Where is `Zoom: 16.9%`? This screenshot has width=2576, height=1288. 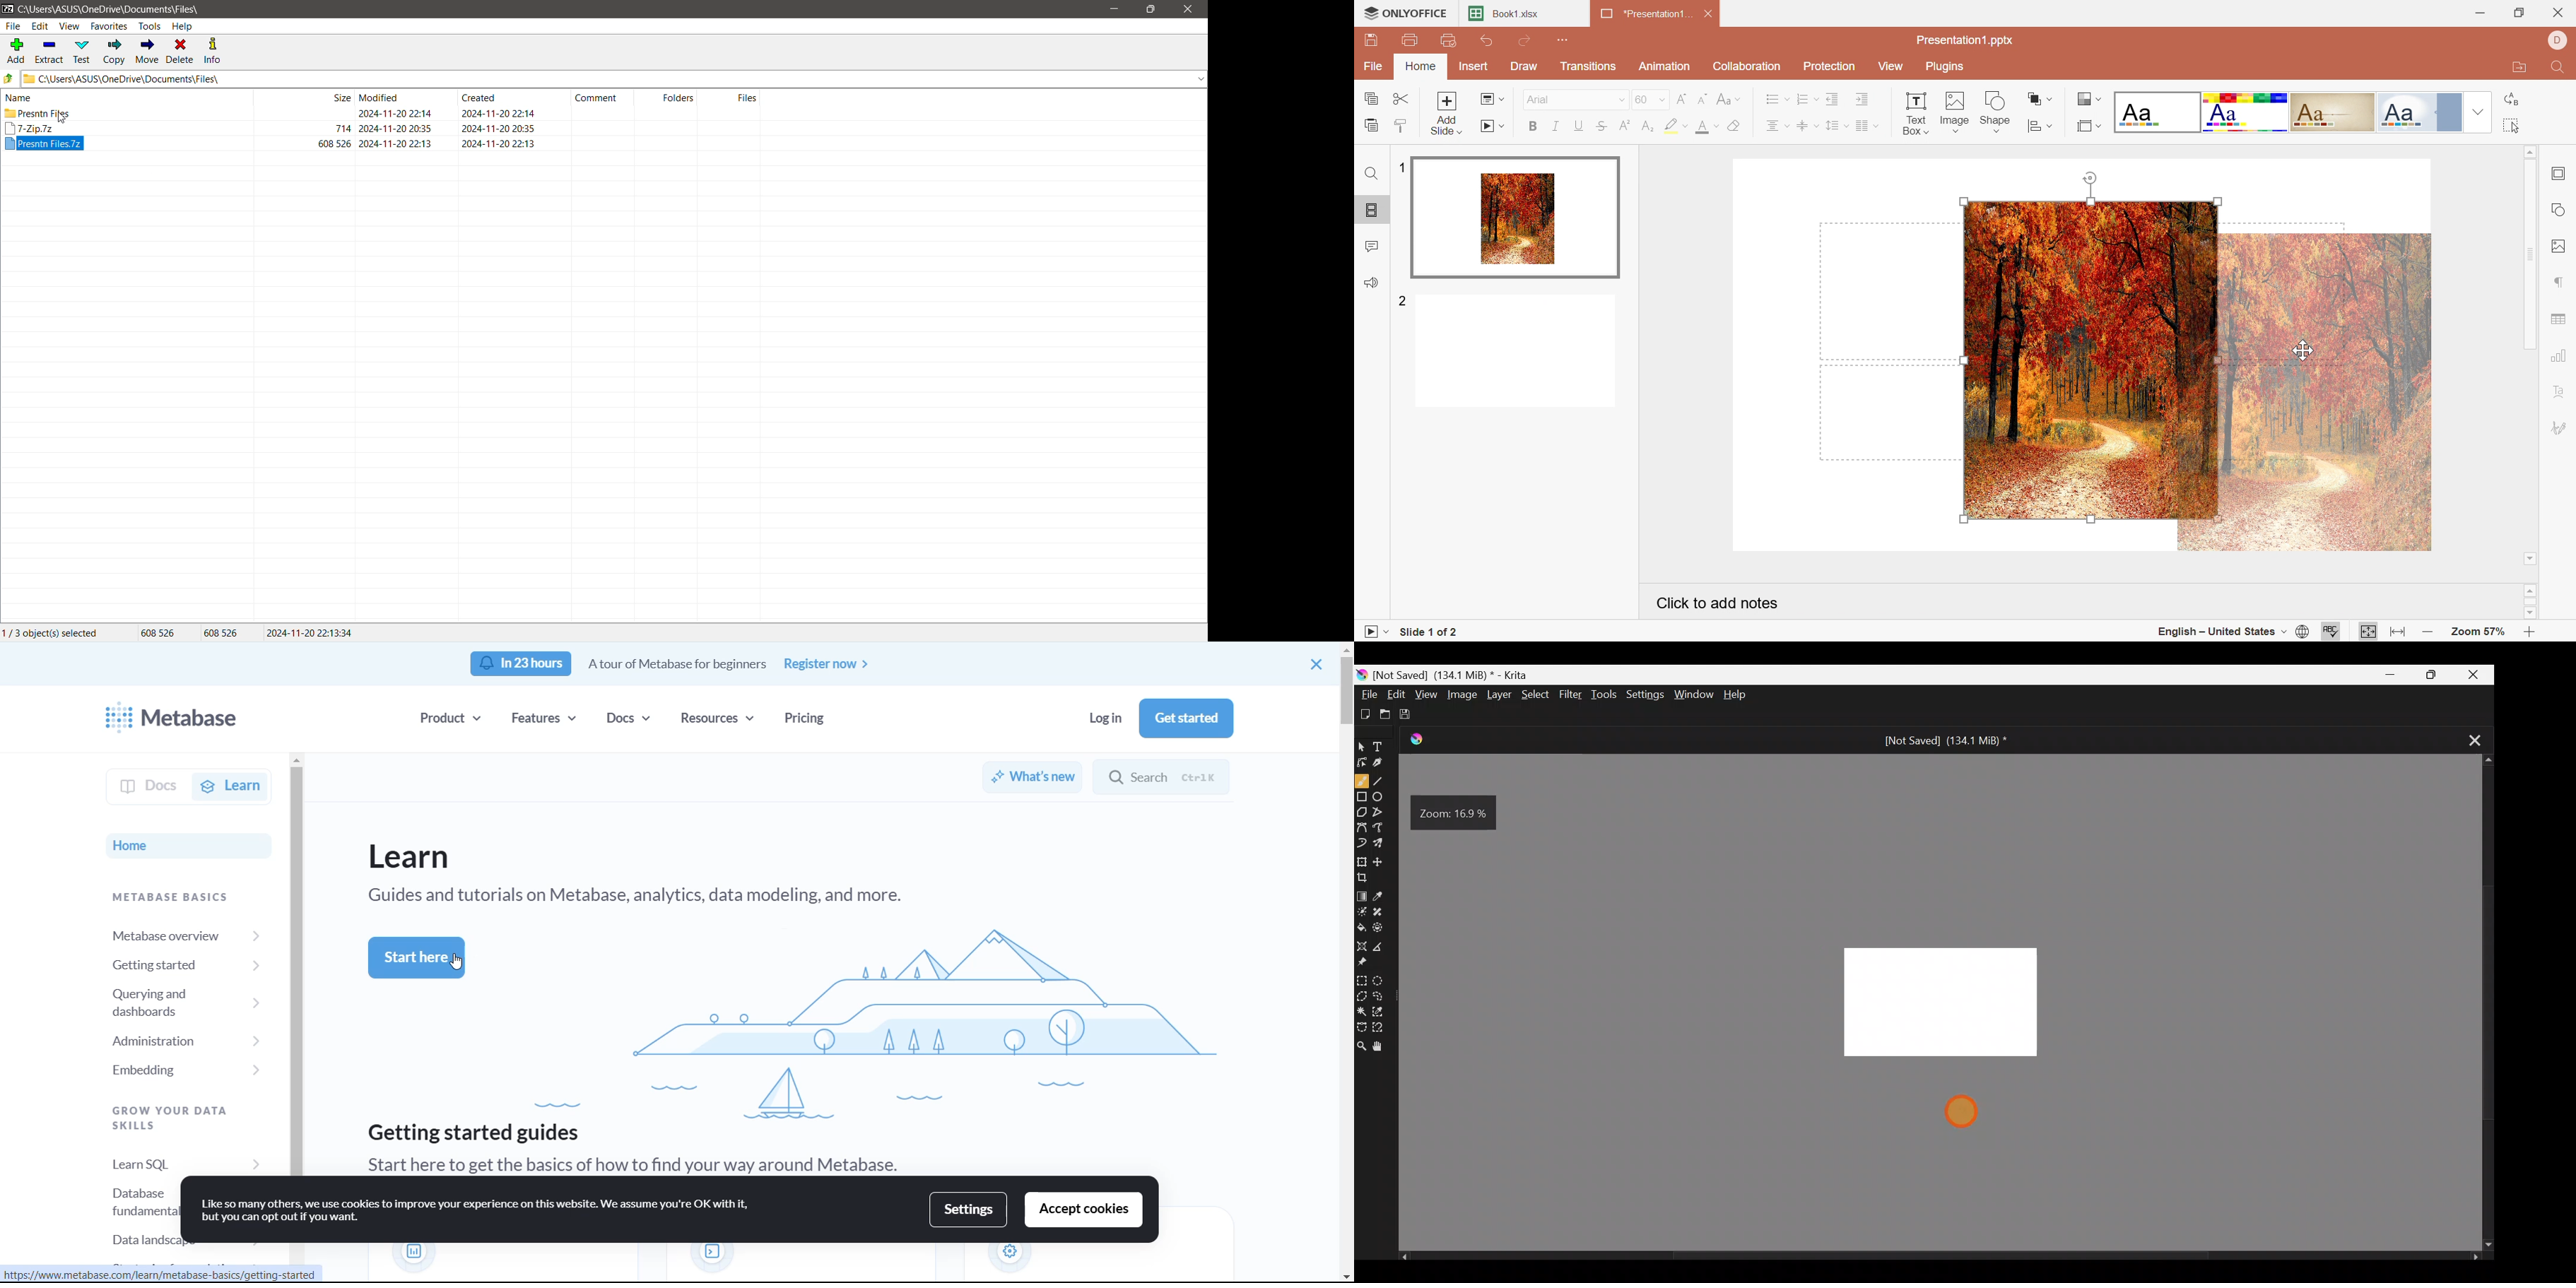 Zoom: 16.9% is located at coordinates (1457, 814).